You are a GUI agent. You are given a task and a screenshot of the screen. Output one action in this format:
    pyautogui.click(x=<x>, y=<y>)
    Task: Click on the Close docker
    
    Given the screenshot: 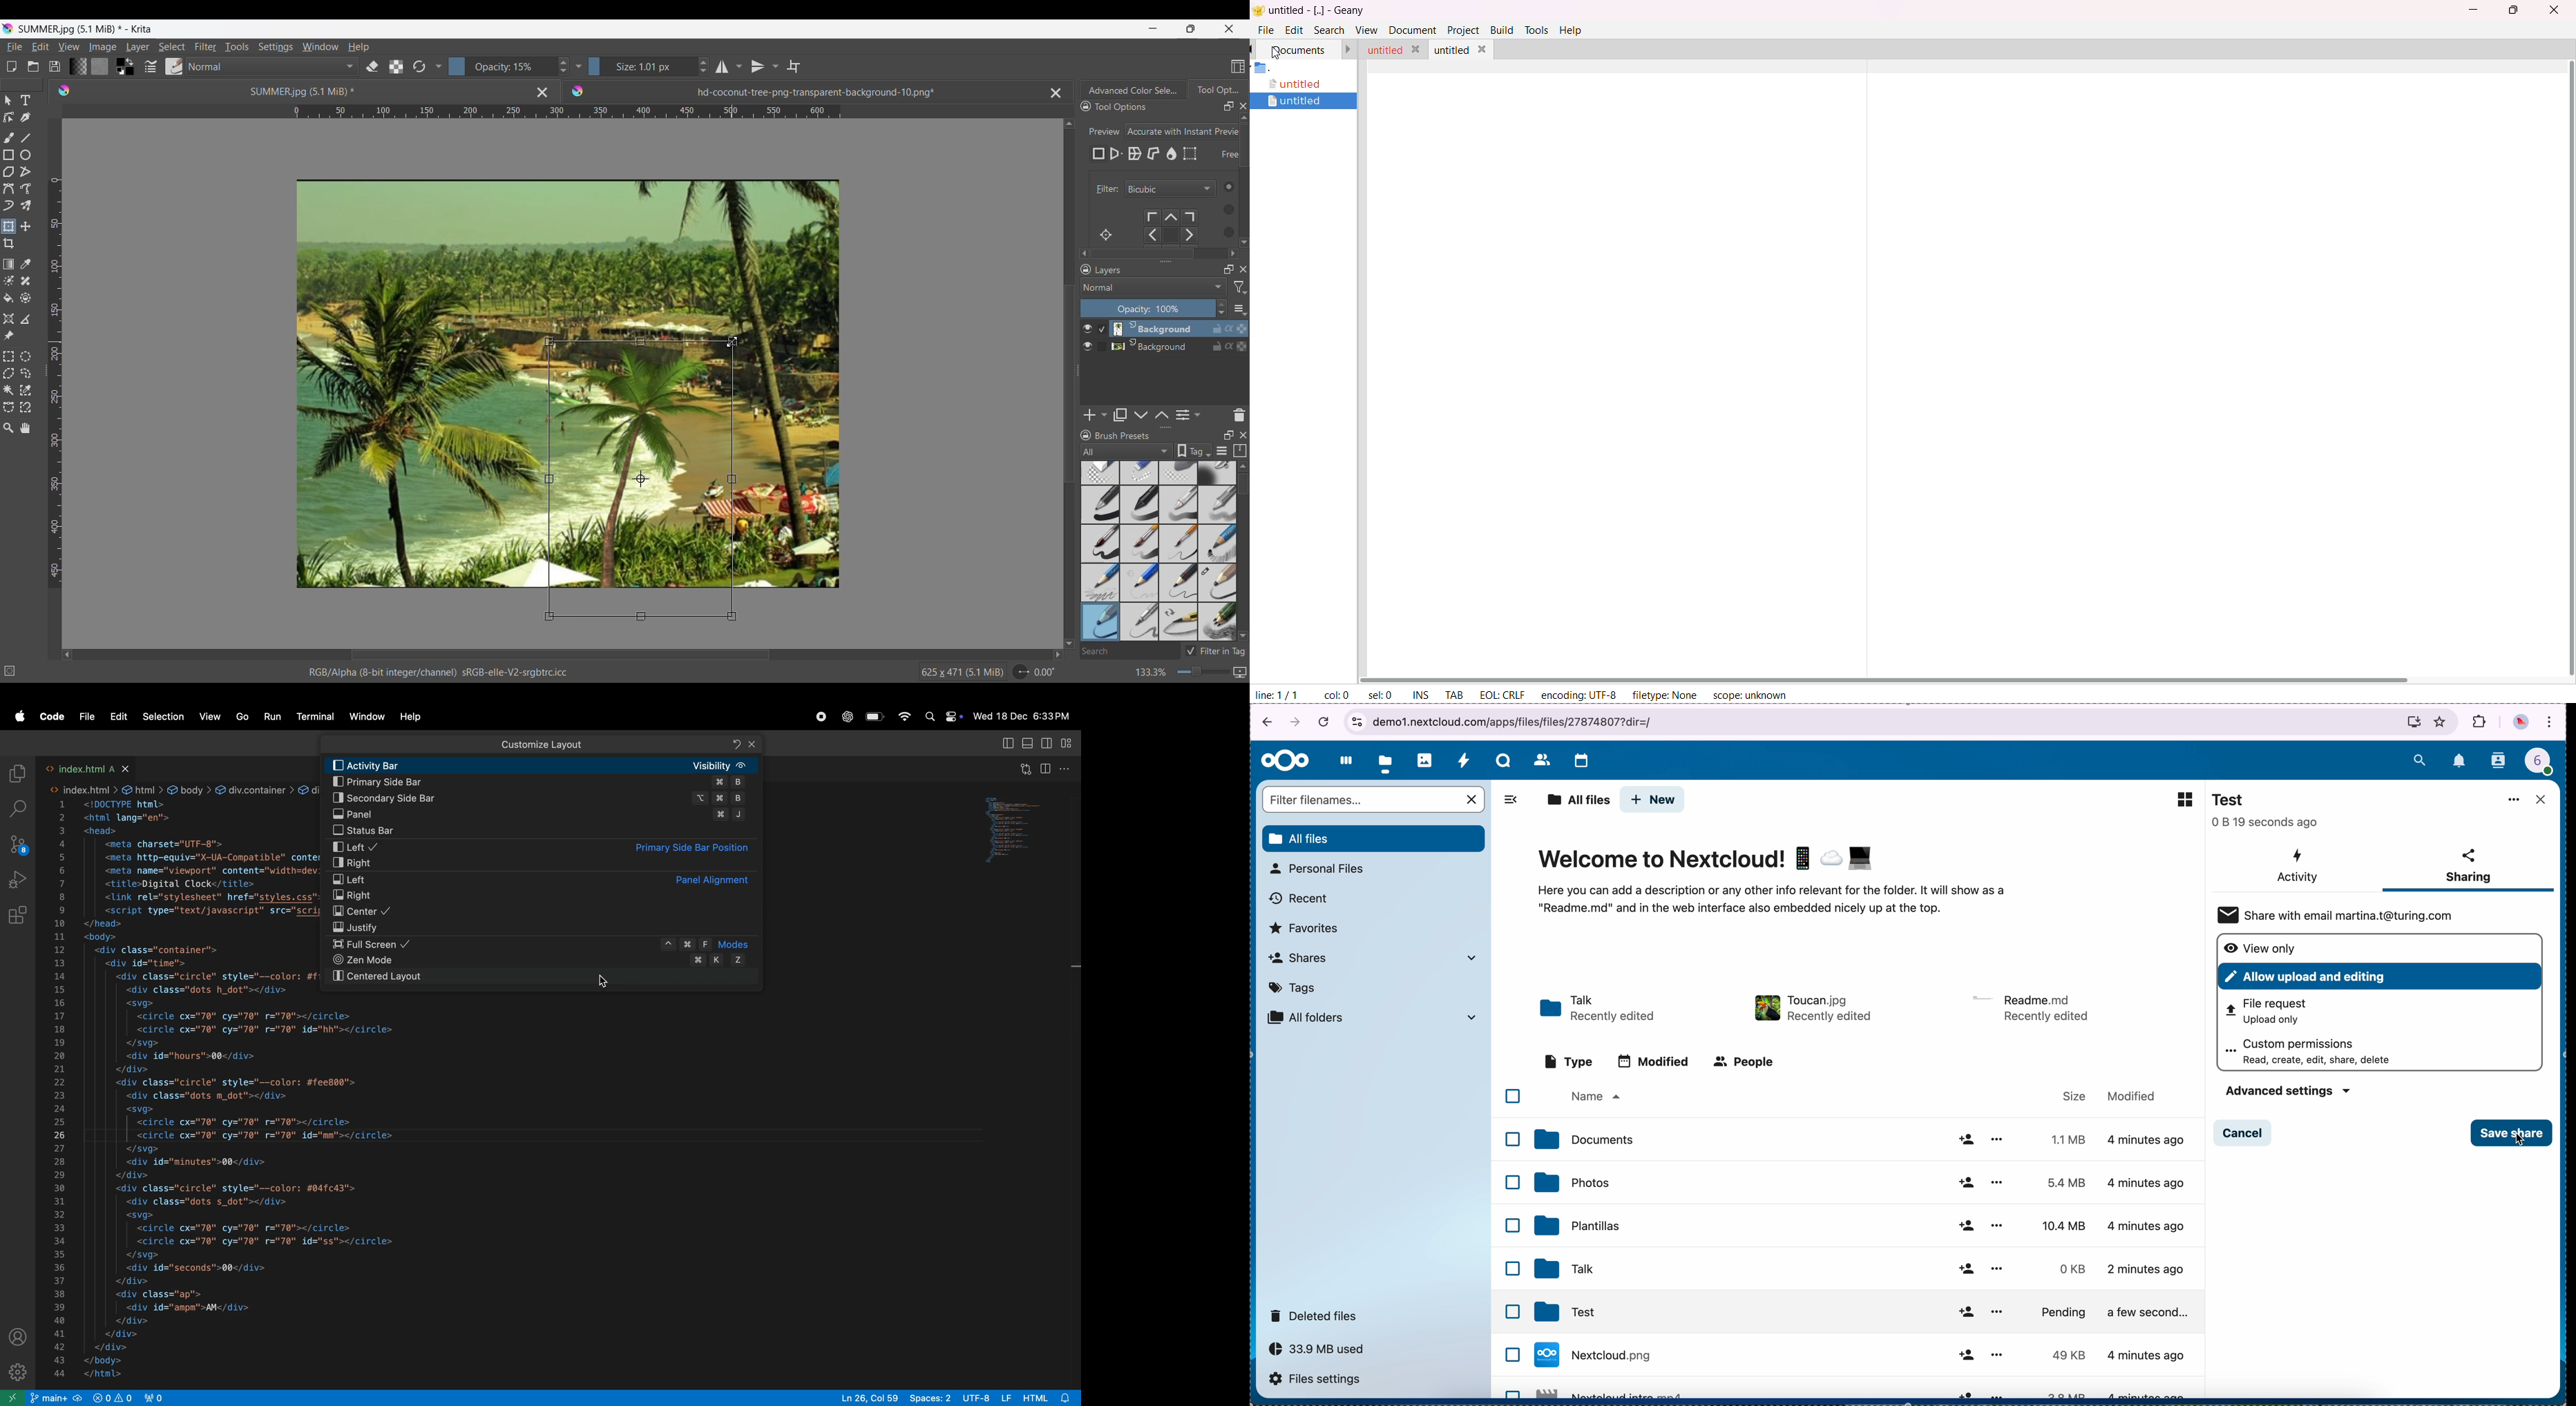 What is the action you would take?
    pyautogui.click(x=1244, y=106)
    